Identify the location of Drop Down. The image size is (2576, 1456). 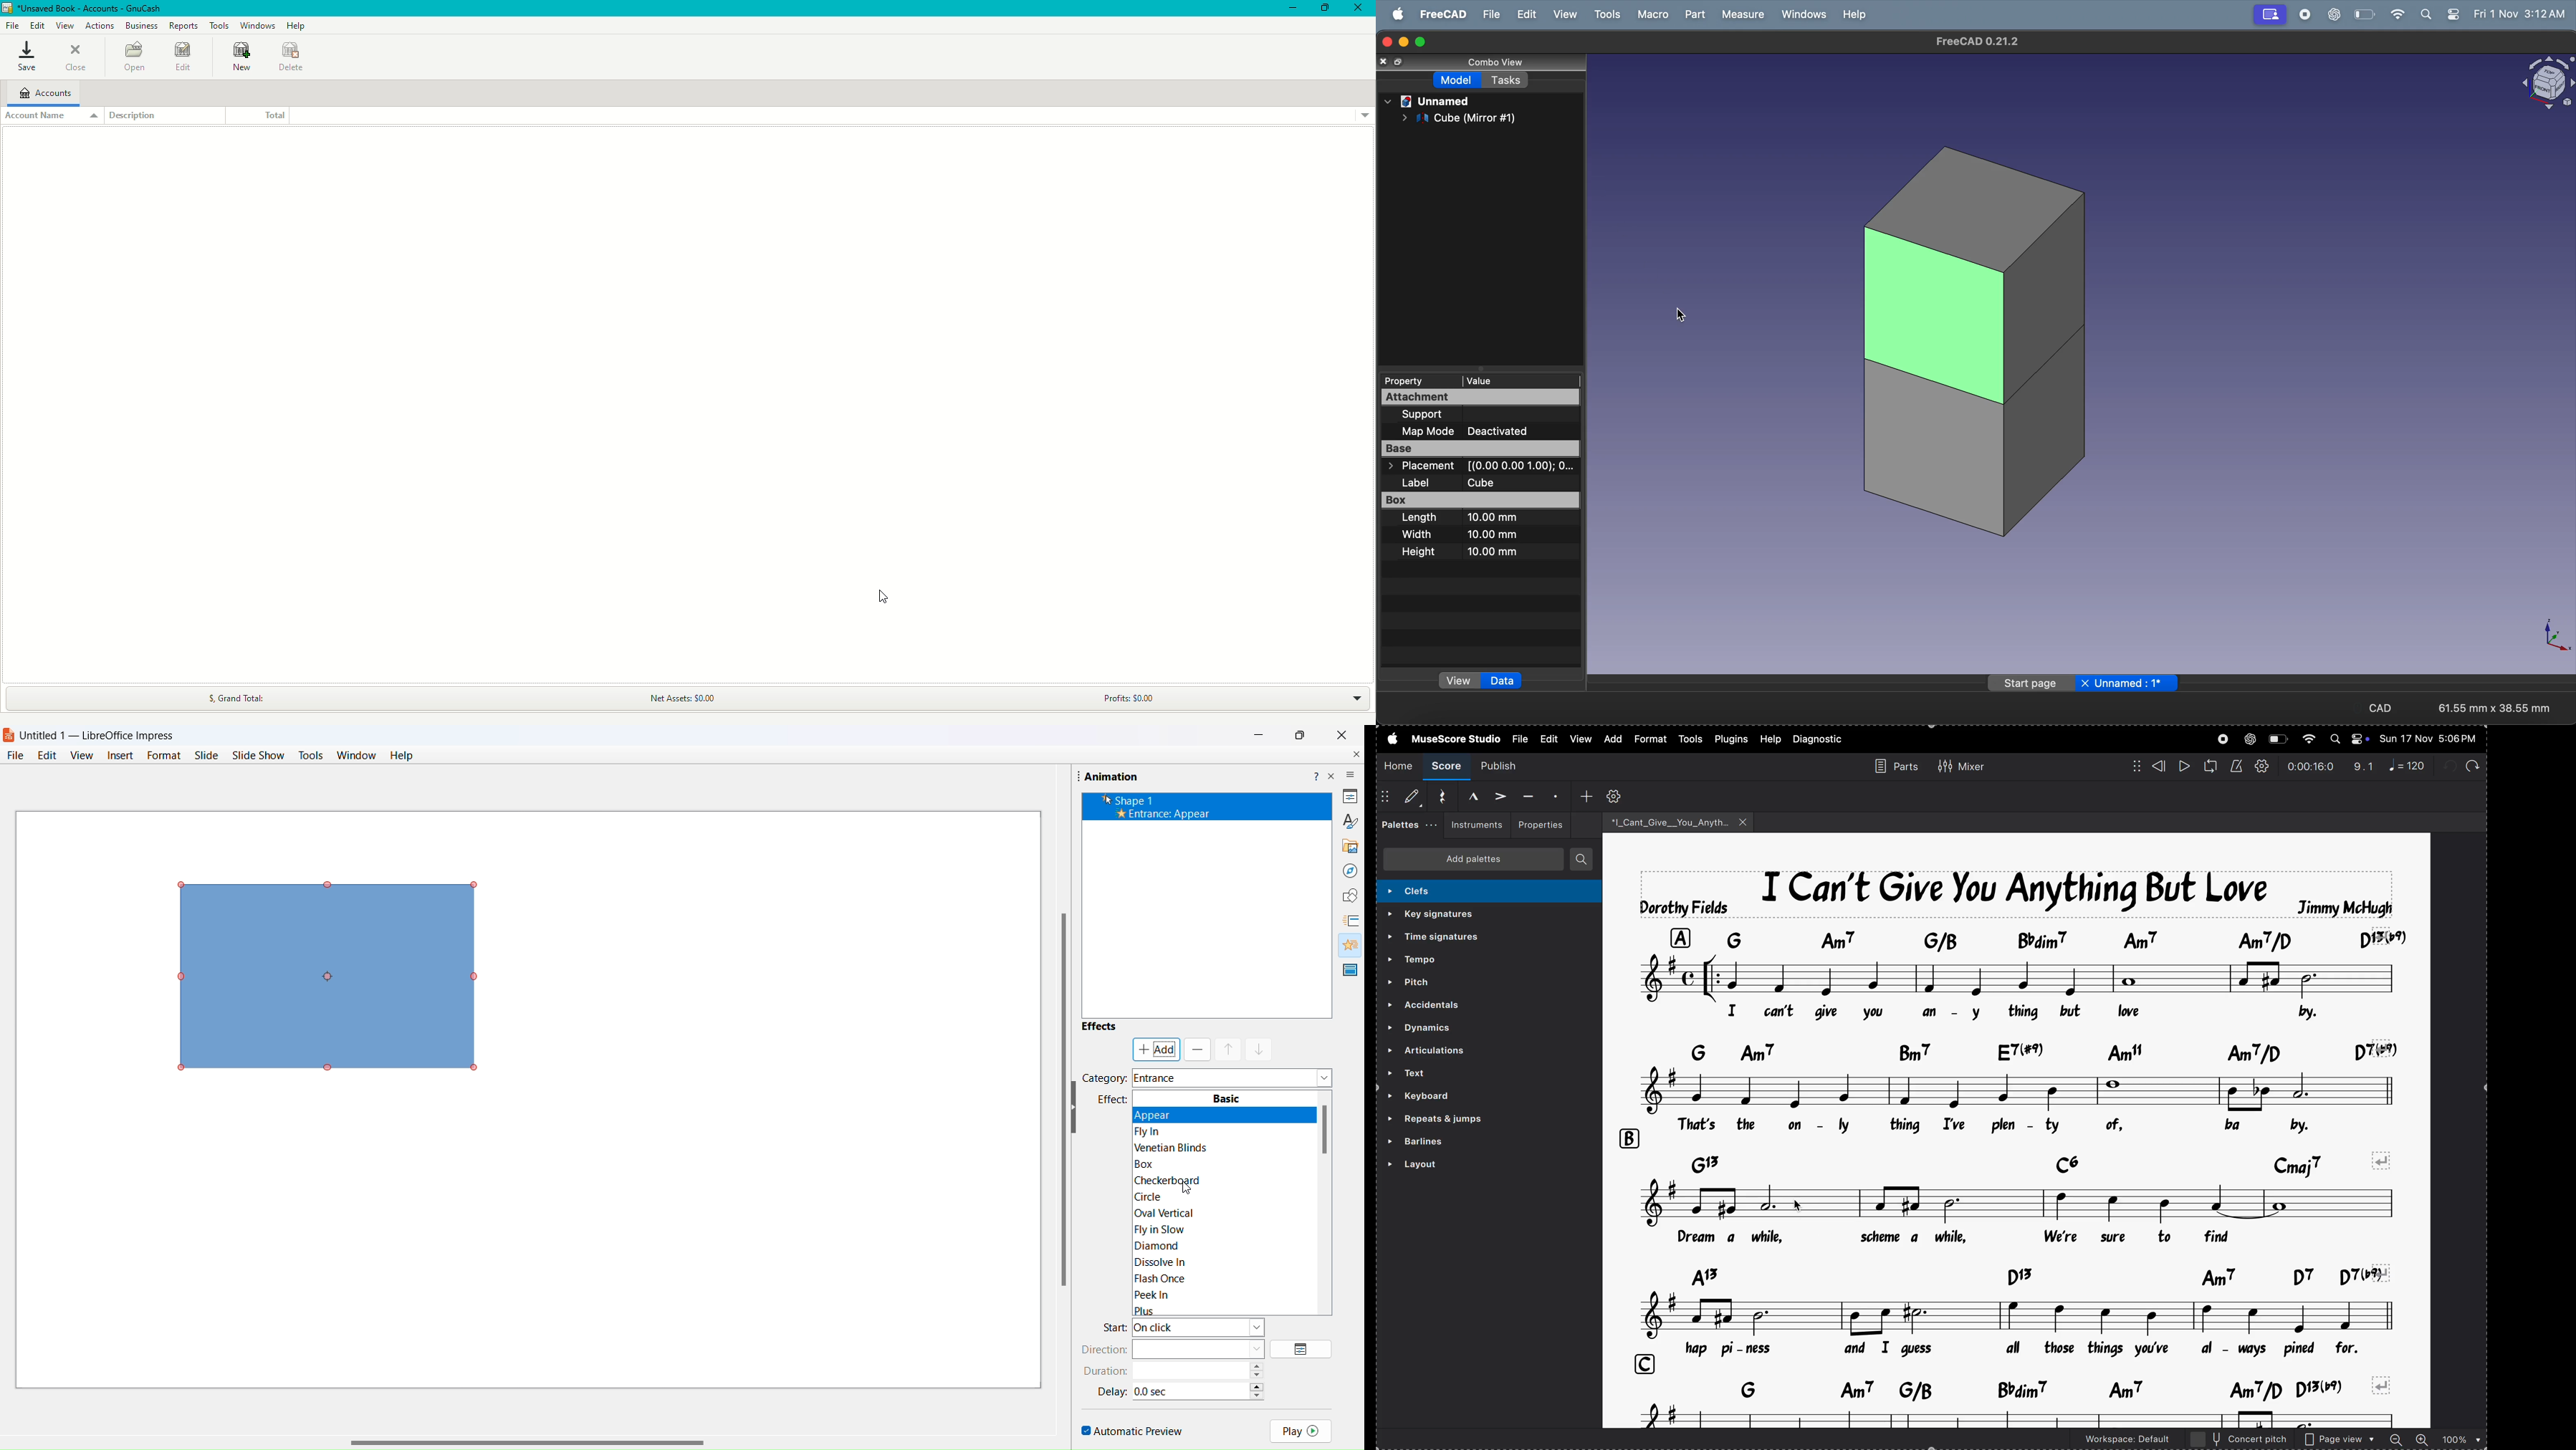
(1347, 697).